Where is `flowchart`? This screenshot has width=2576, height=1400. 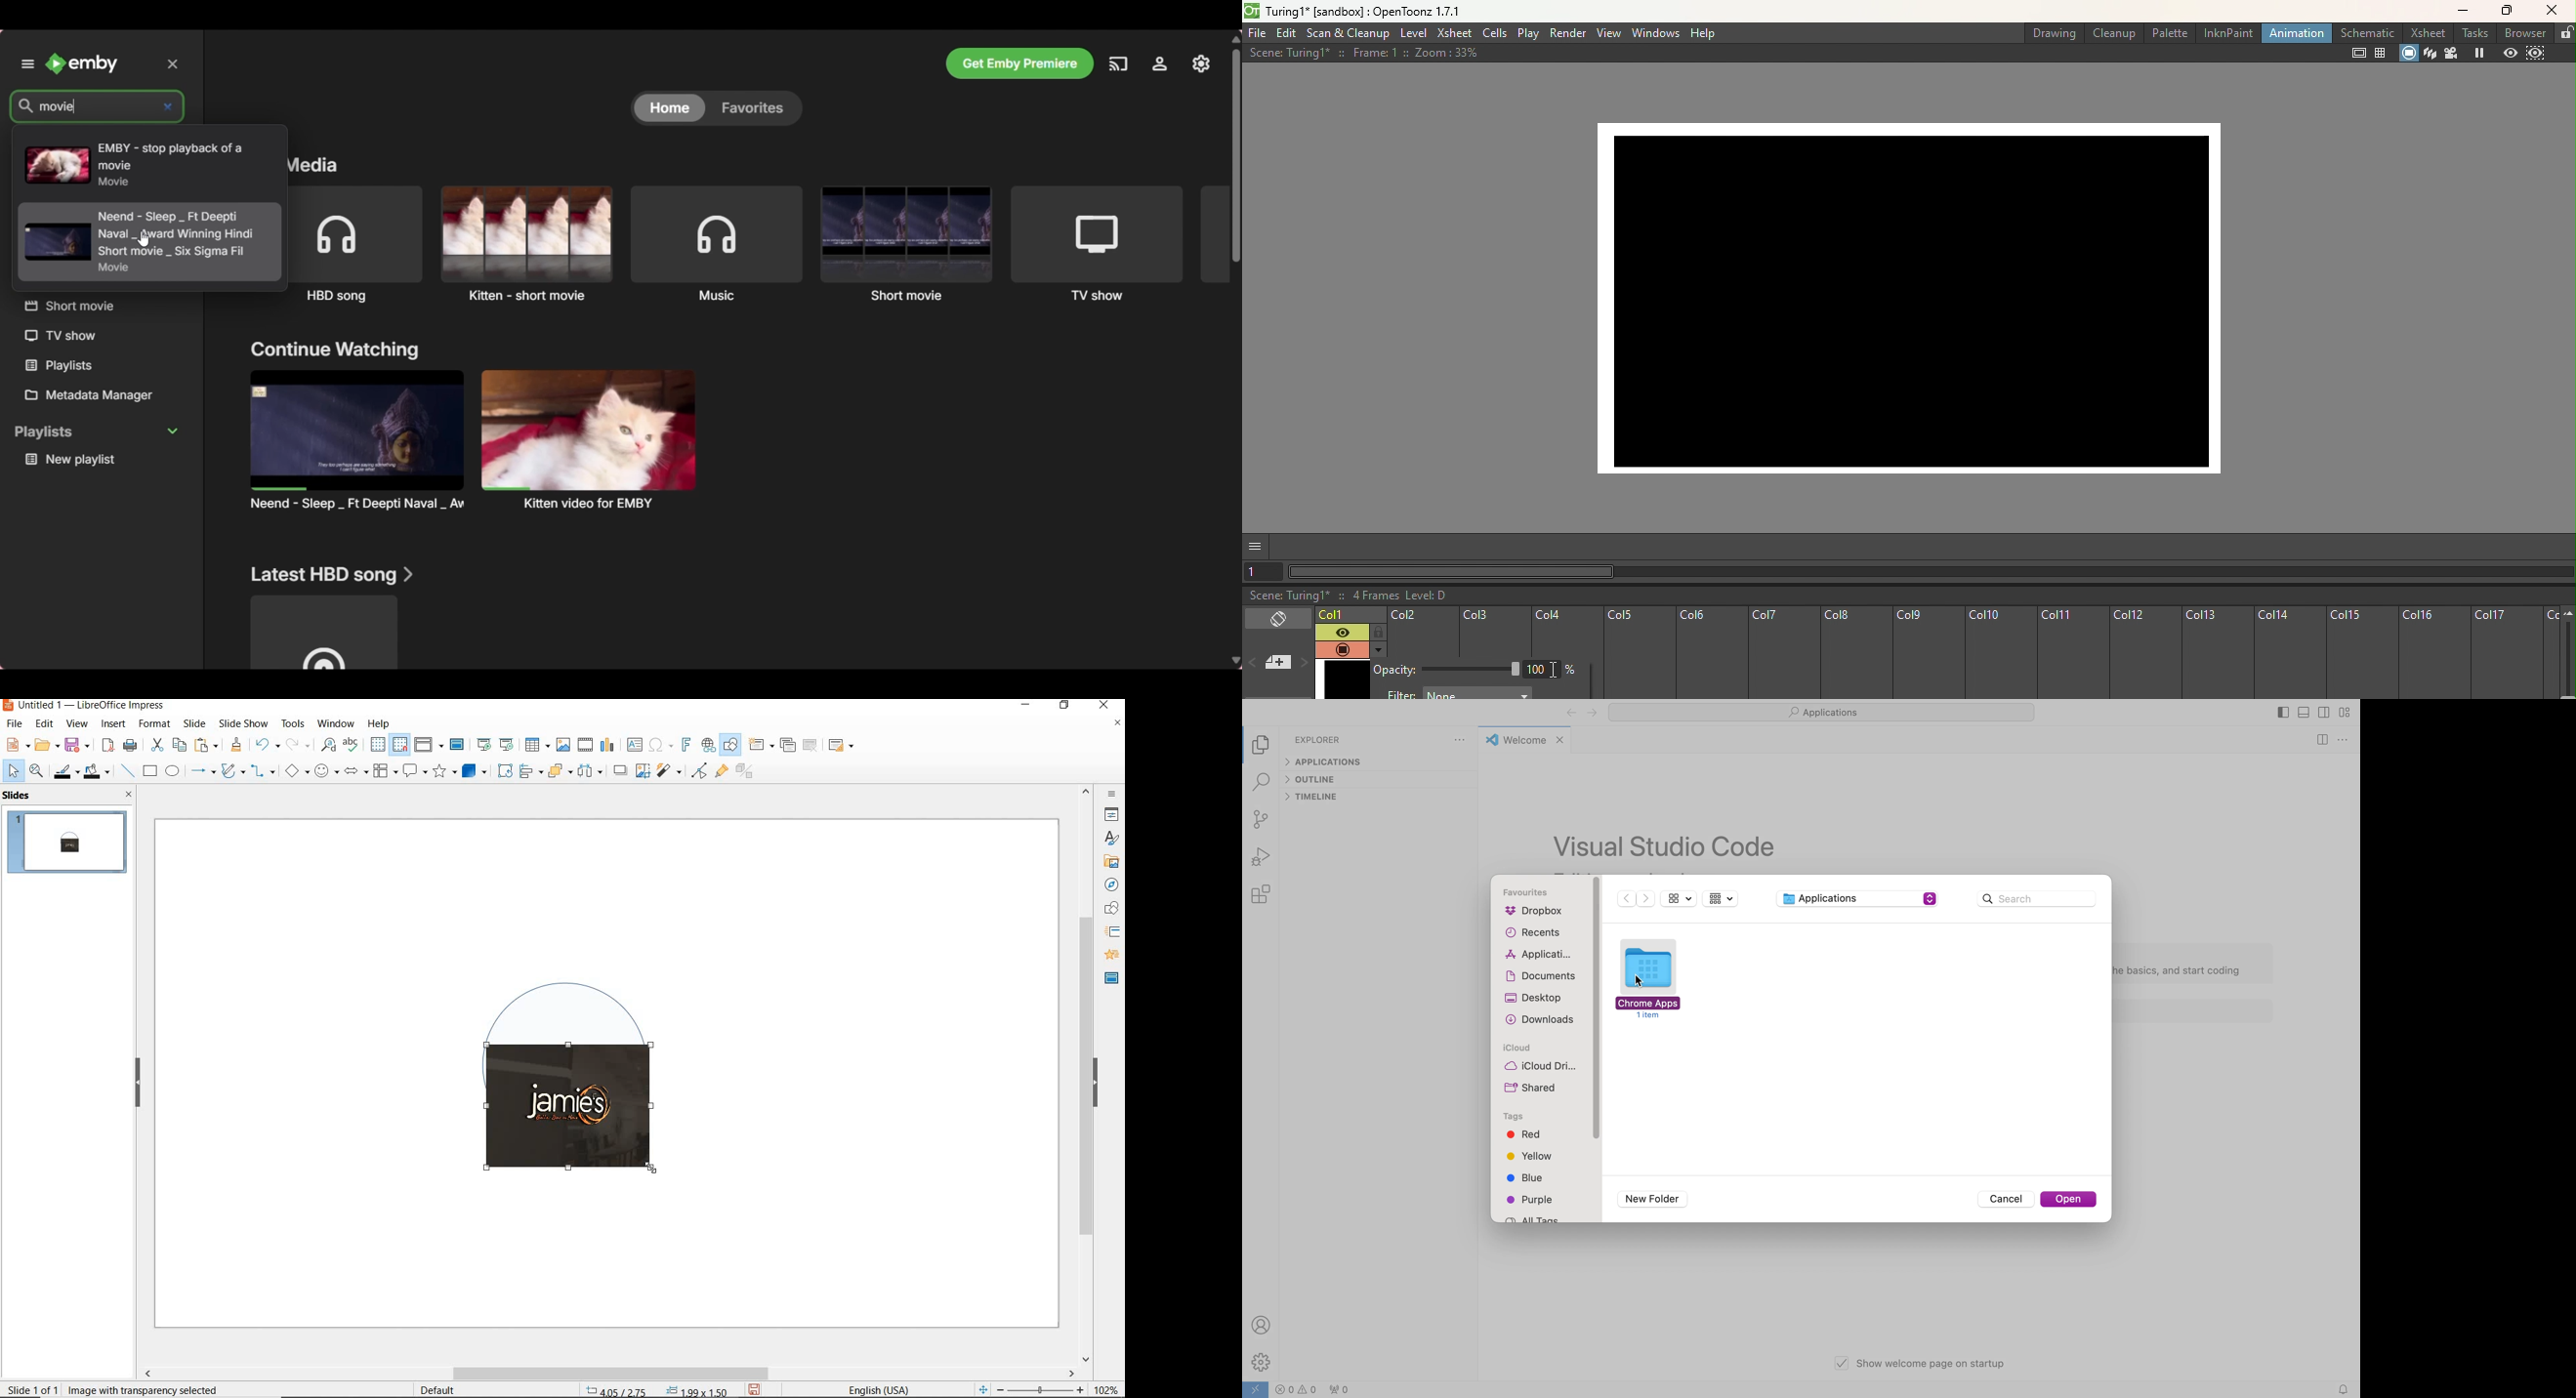 flowchart is located at coordinates (384, 772).